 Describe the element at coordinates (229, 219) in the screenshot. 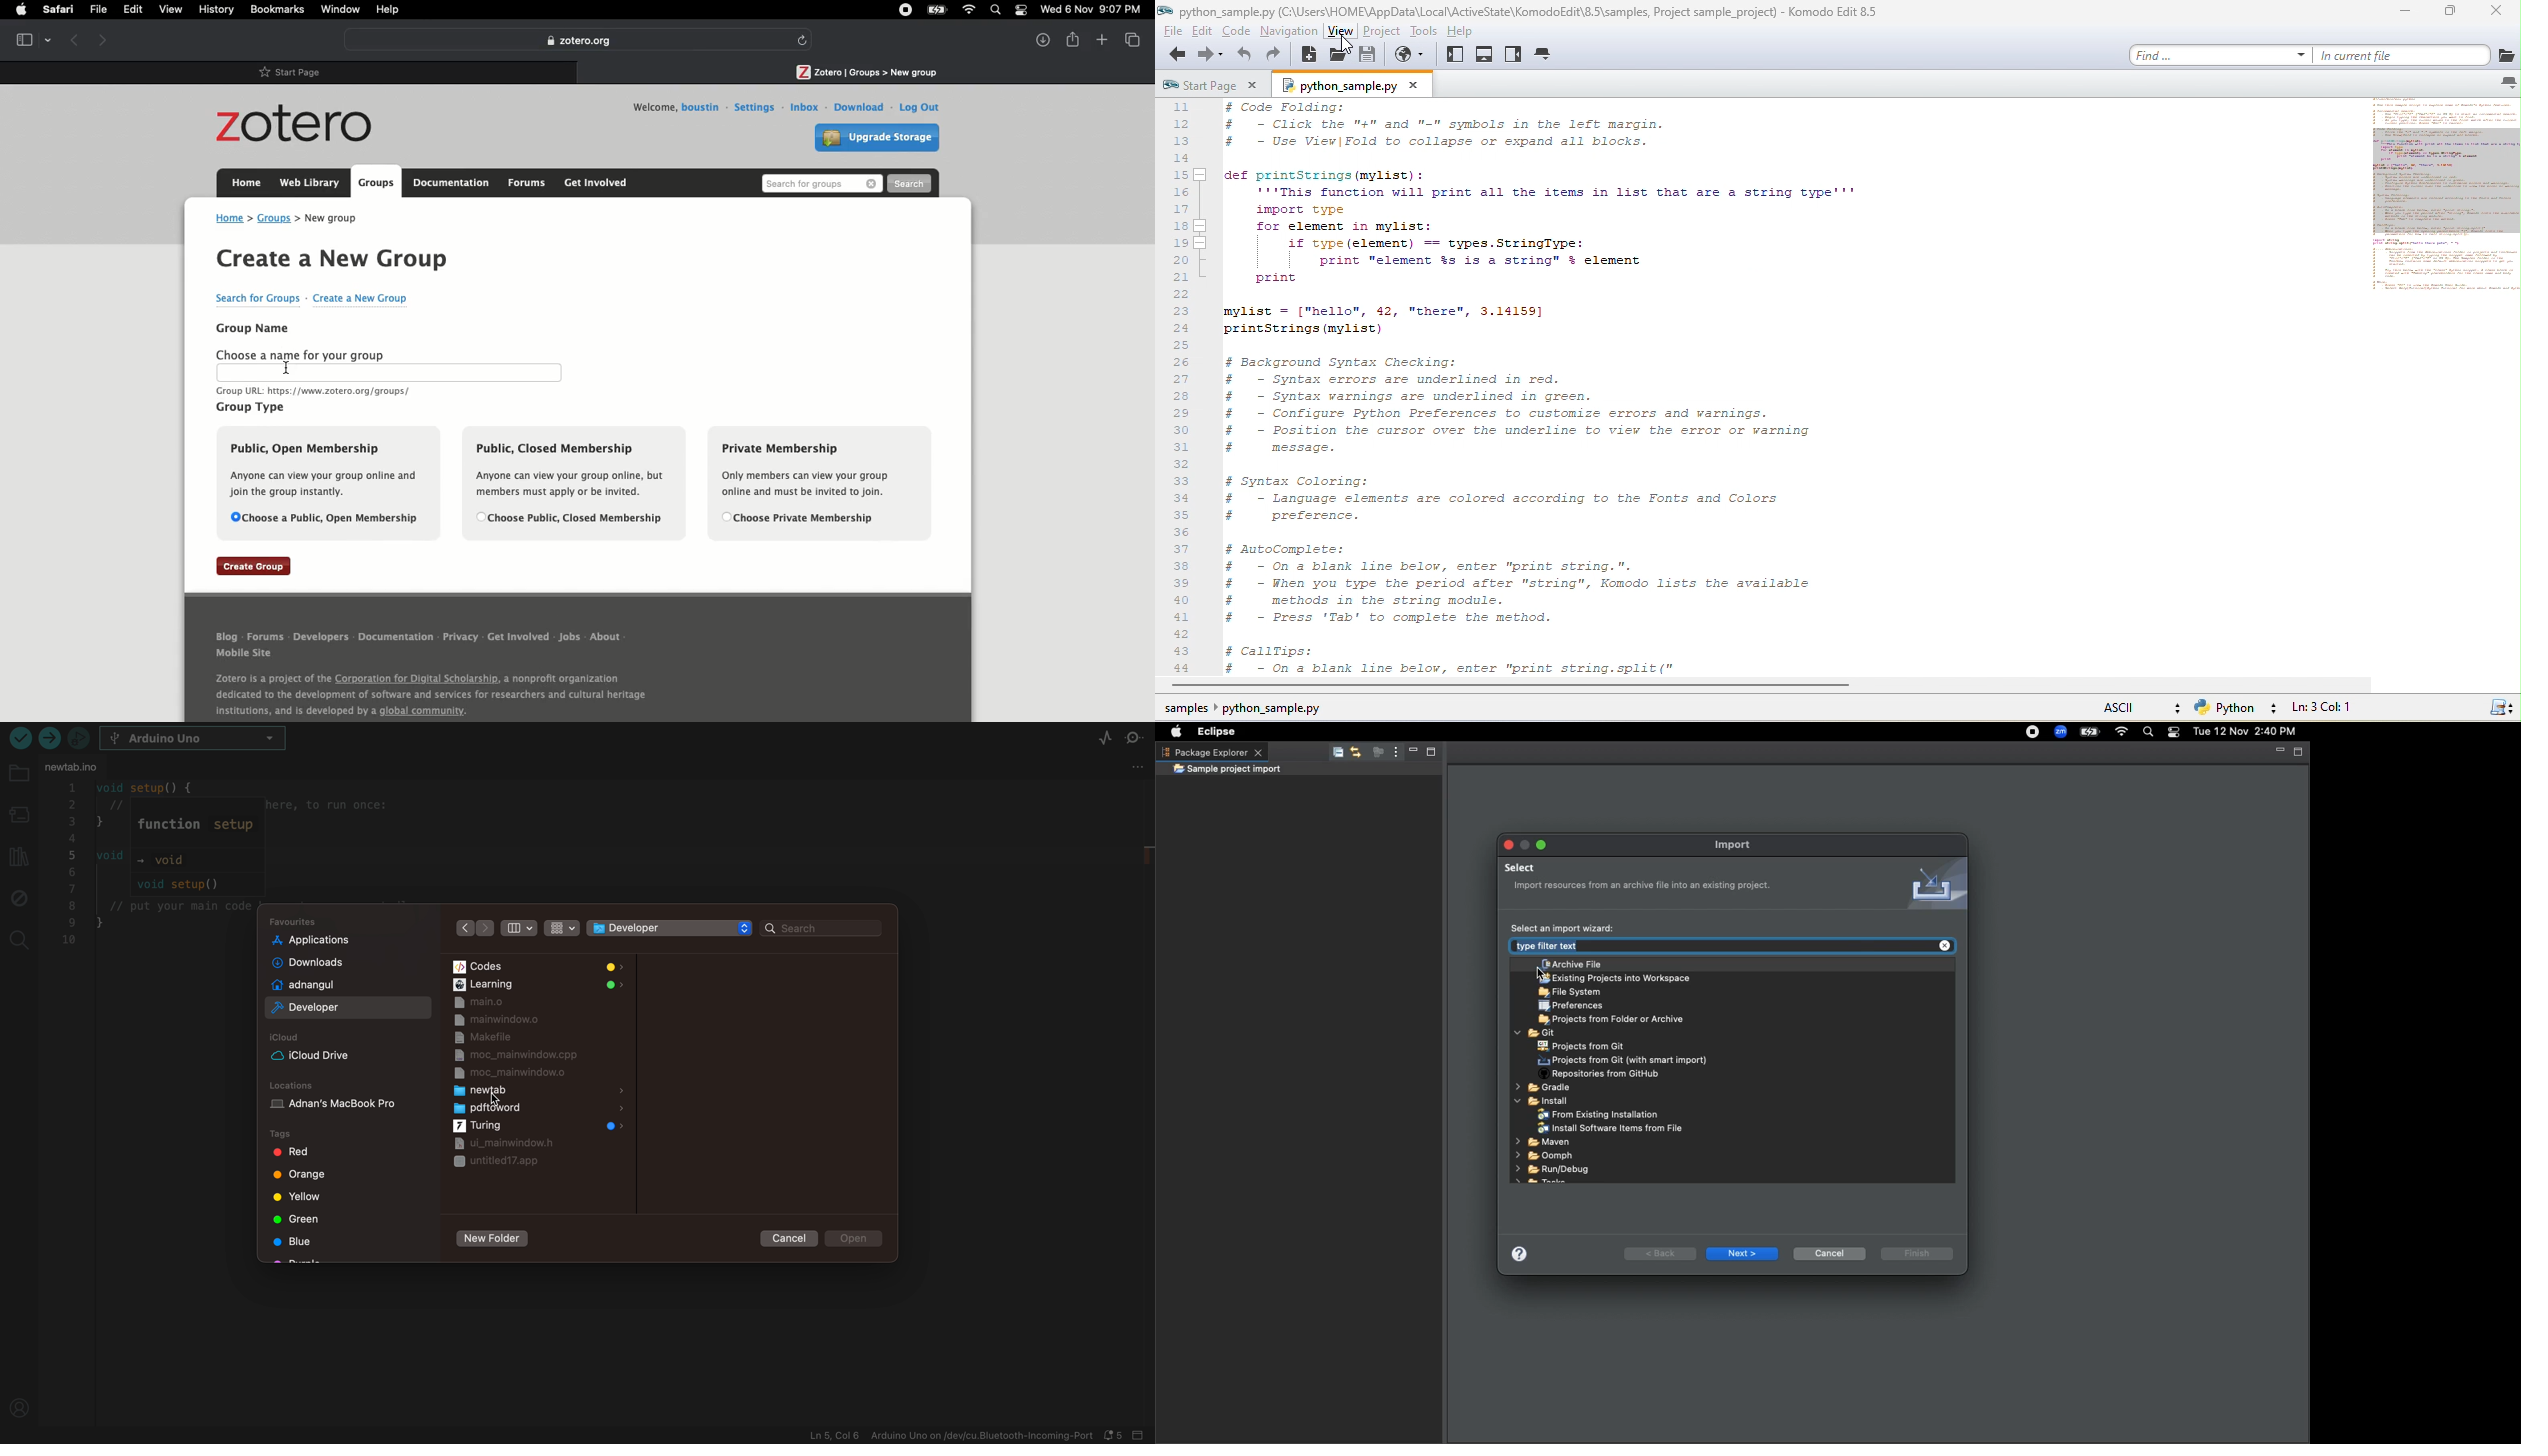

I see `Home` at that location.